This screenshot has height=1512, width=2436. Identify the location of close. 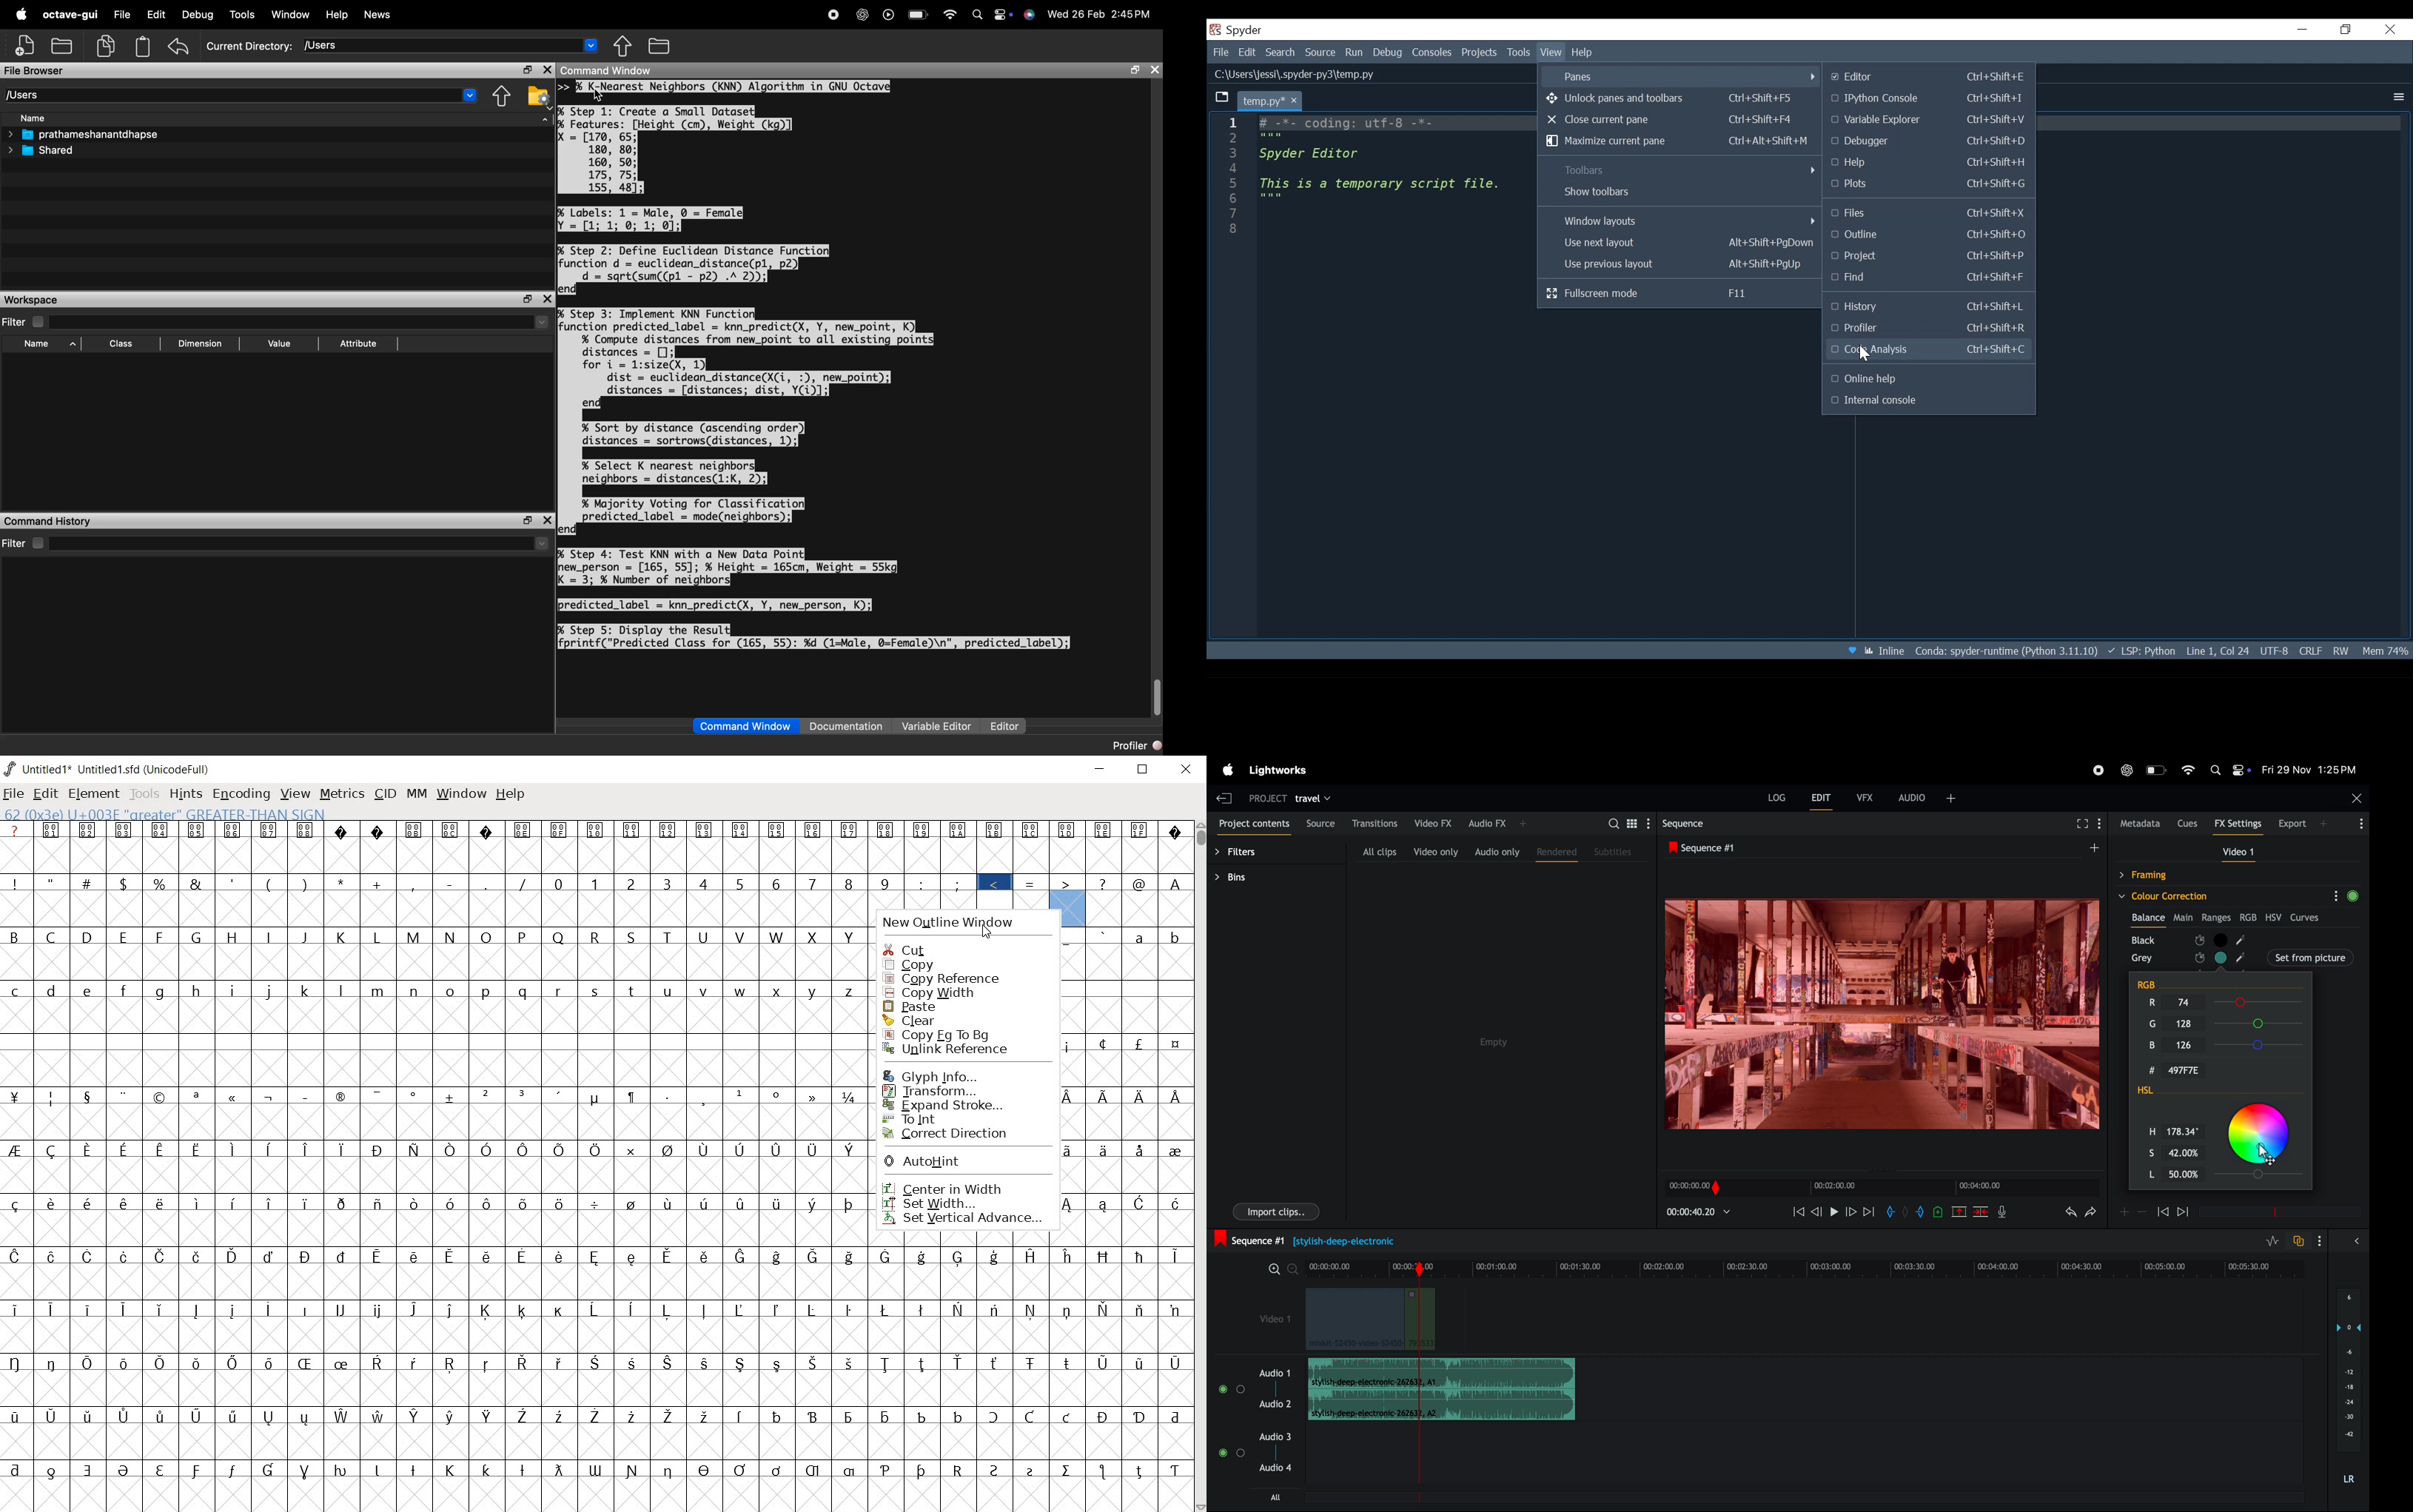
(548, 298).